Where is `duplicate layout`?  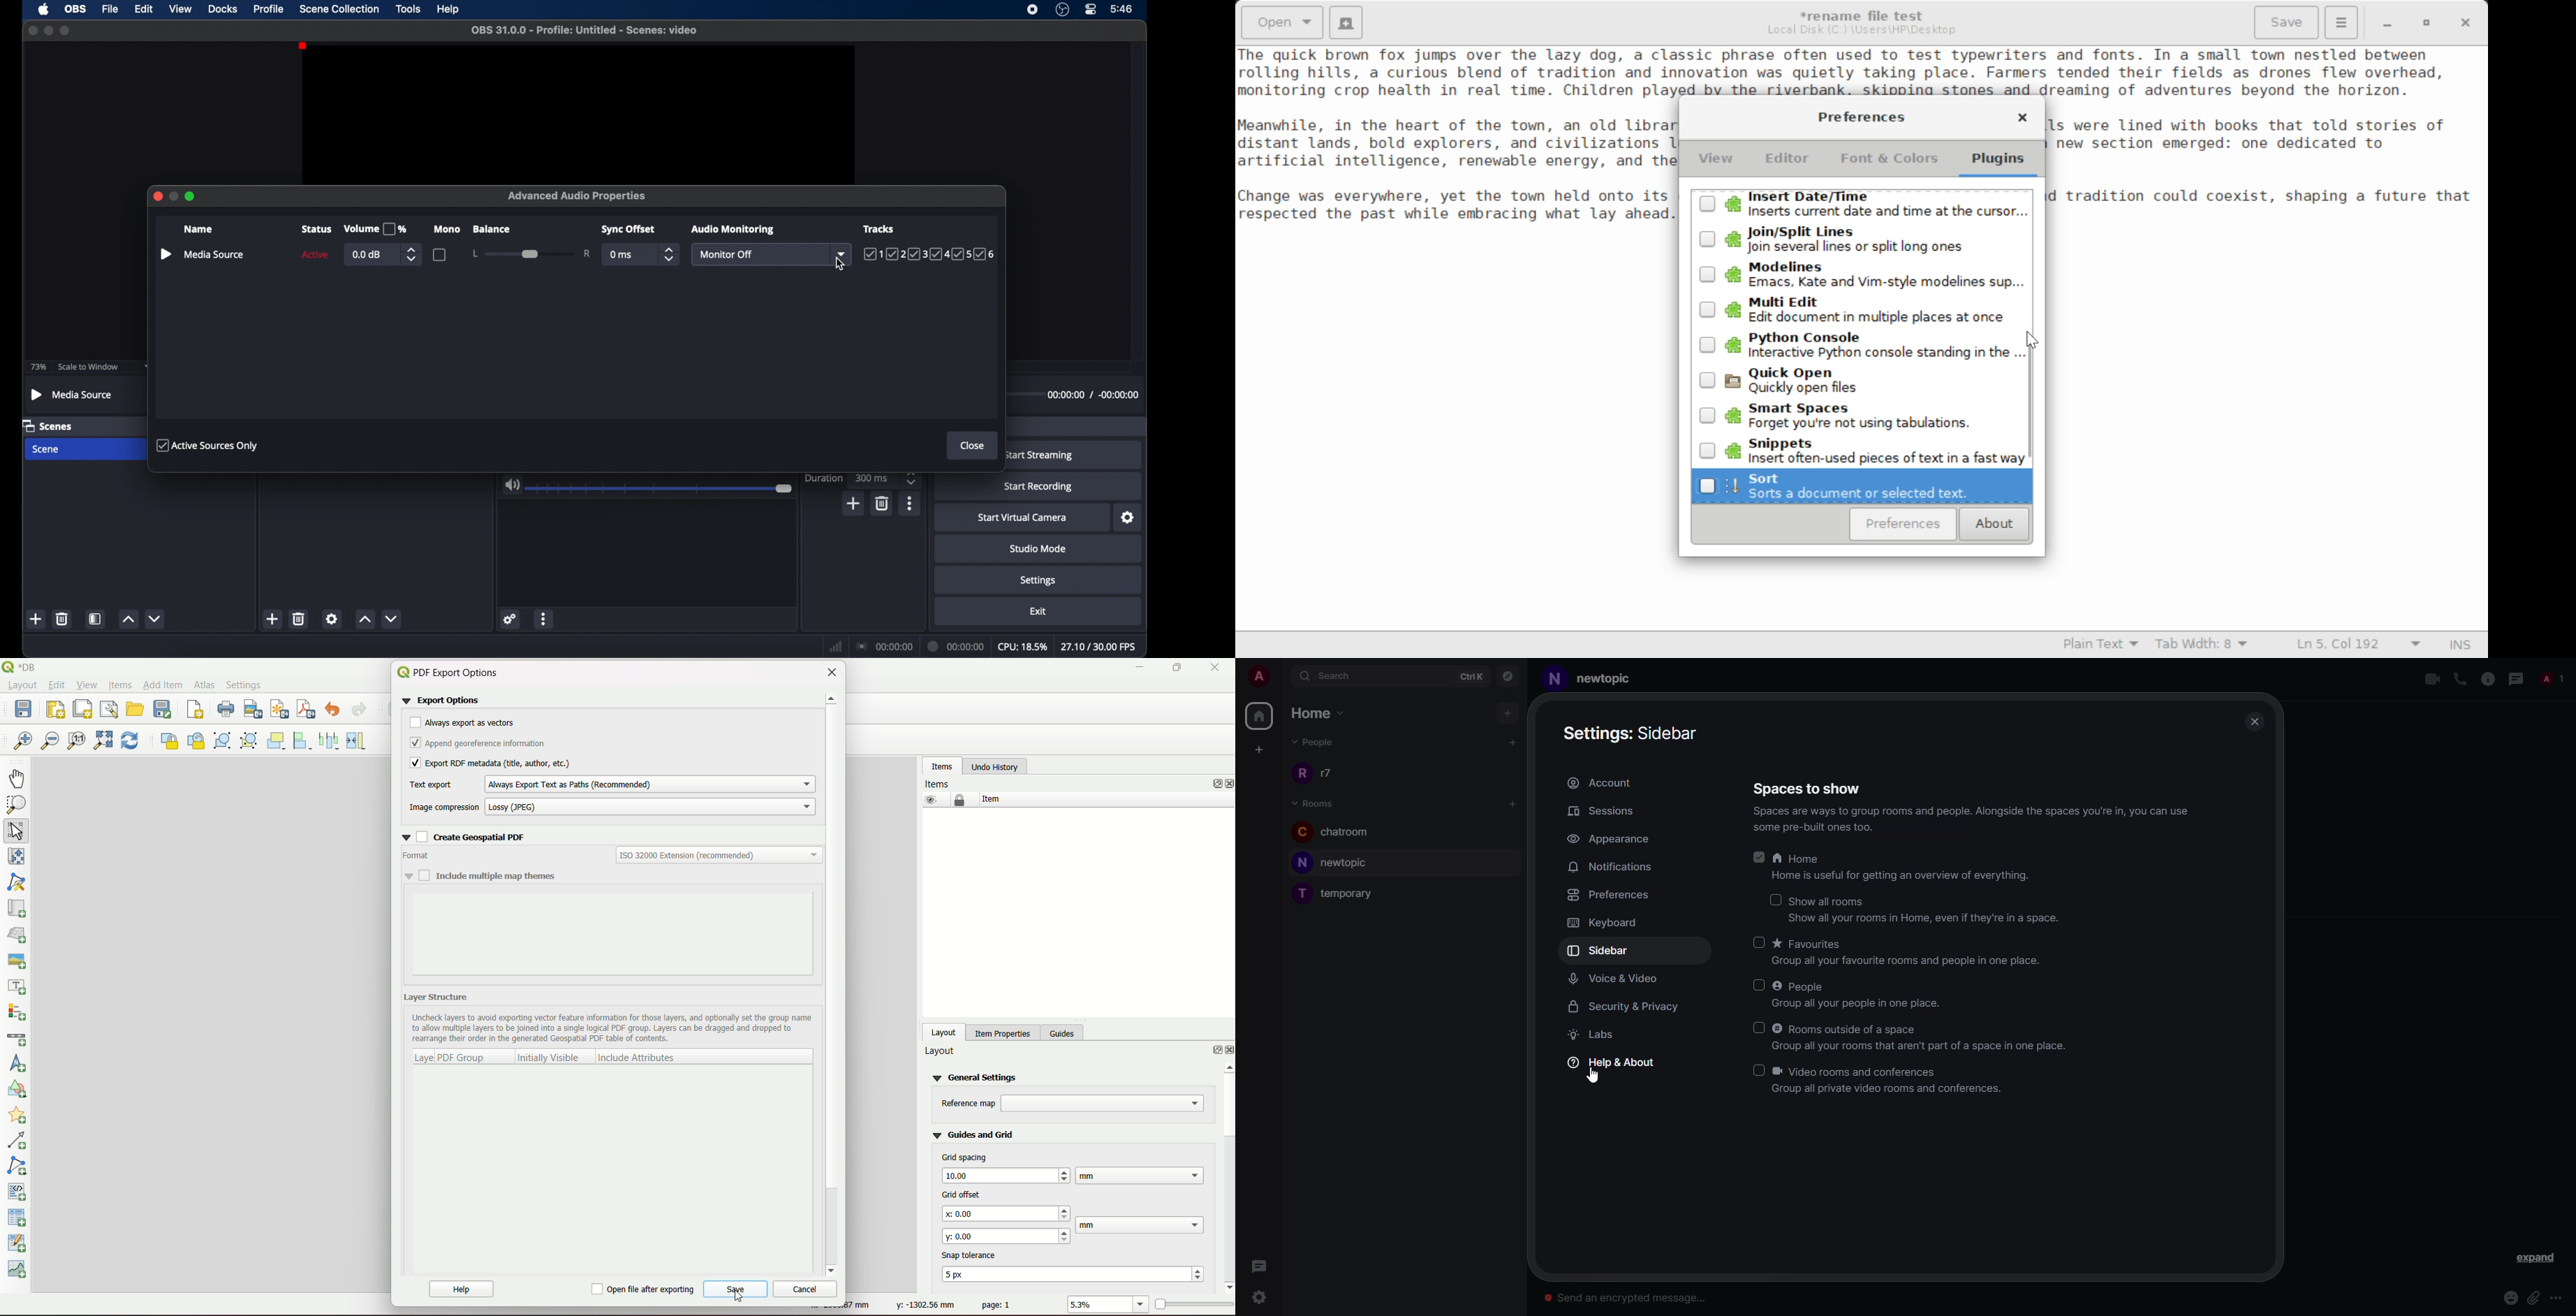 duplicate layout is located at coordinates (82, 708).